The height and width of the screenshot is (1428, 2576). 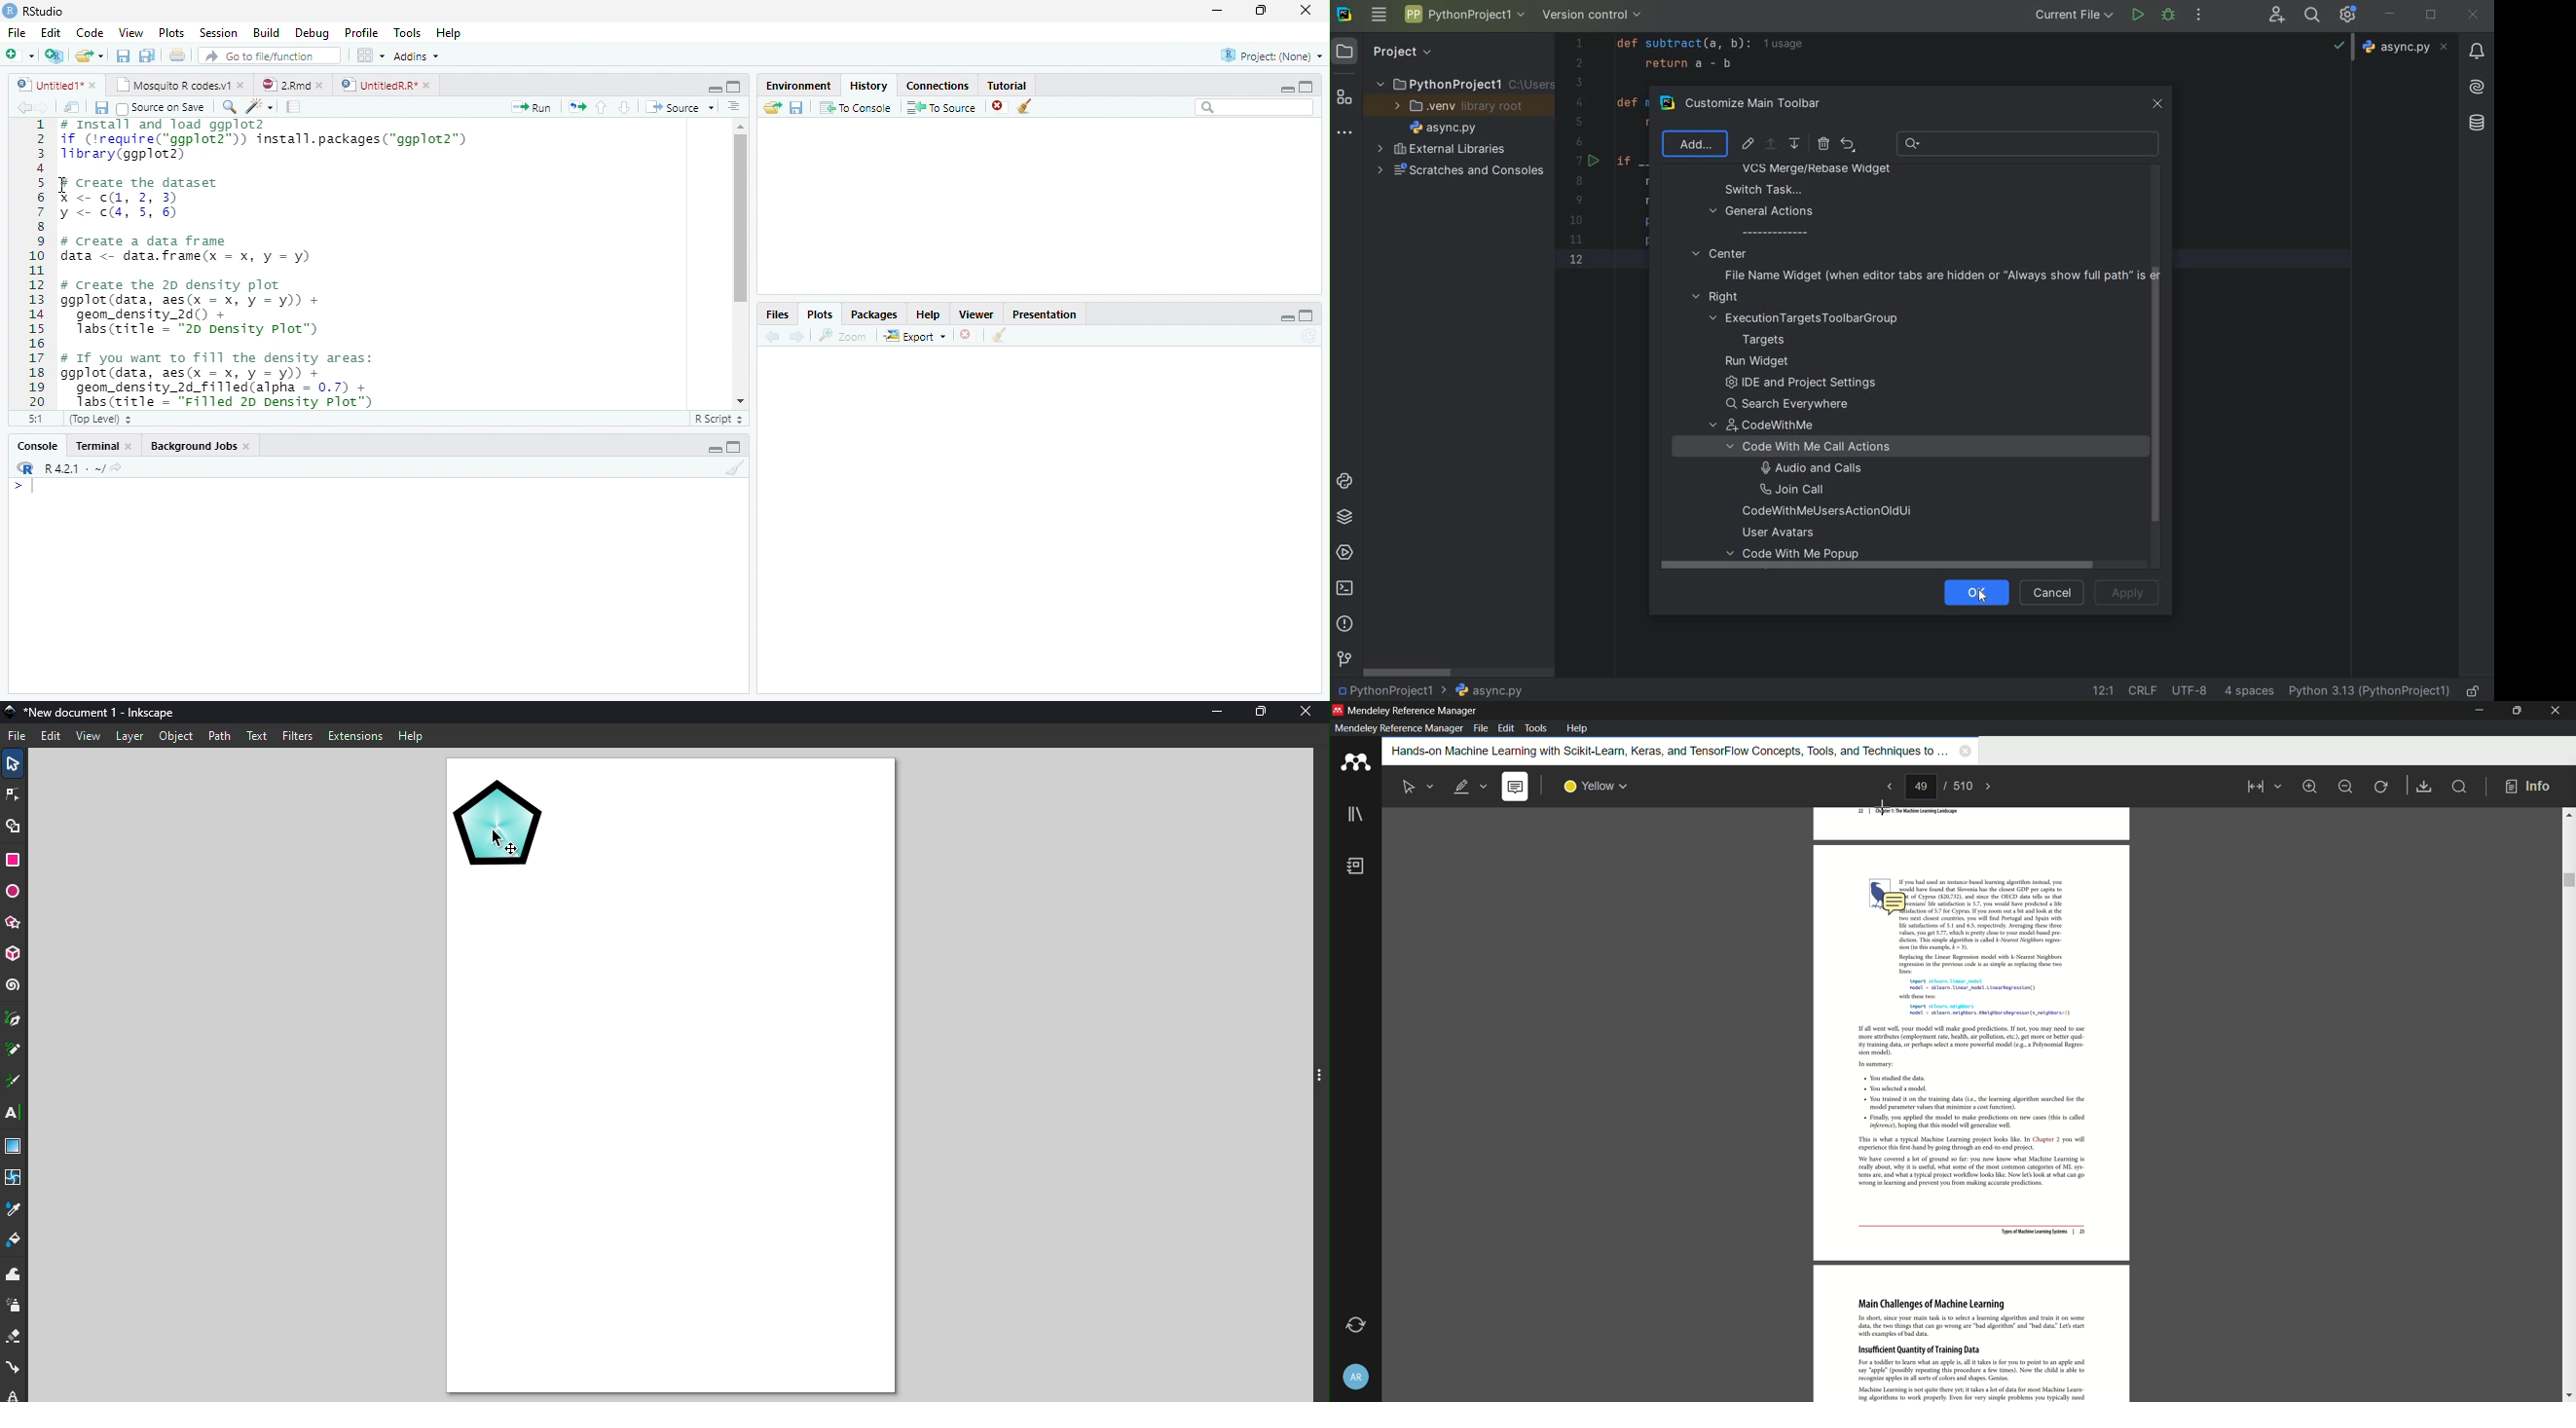 What do you see at coordinates (177, 55) in the screenshot?
I see `print current file` at bounding box center [177, 55].